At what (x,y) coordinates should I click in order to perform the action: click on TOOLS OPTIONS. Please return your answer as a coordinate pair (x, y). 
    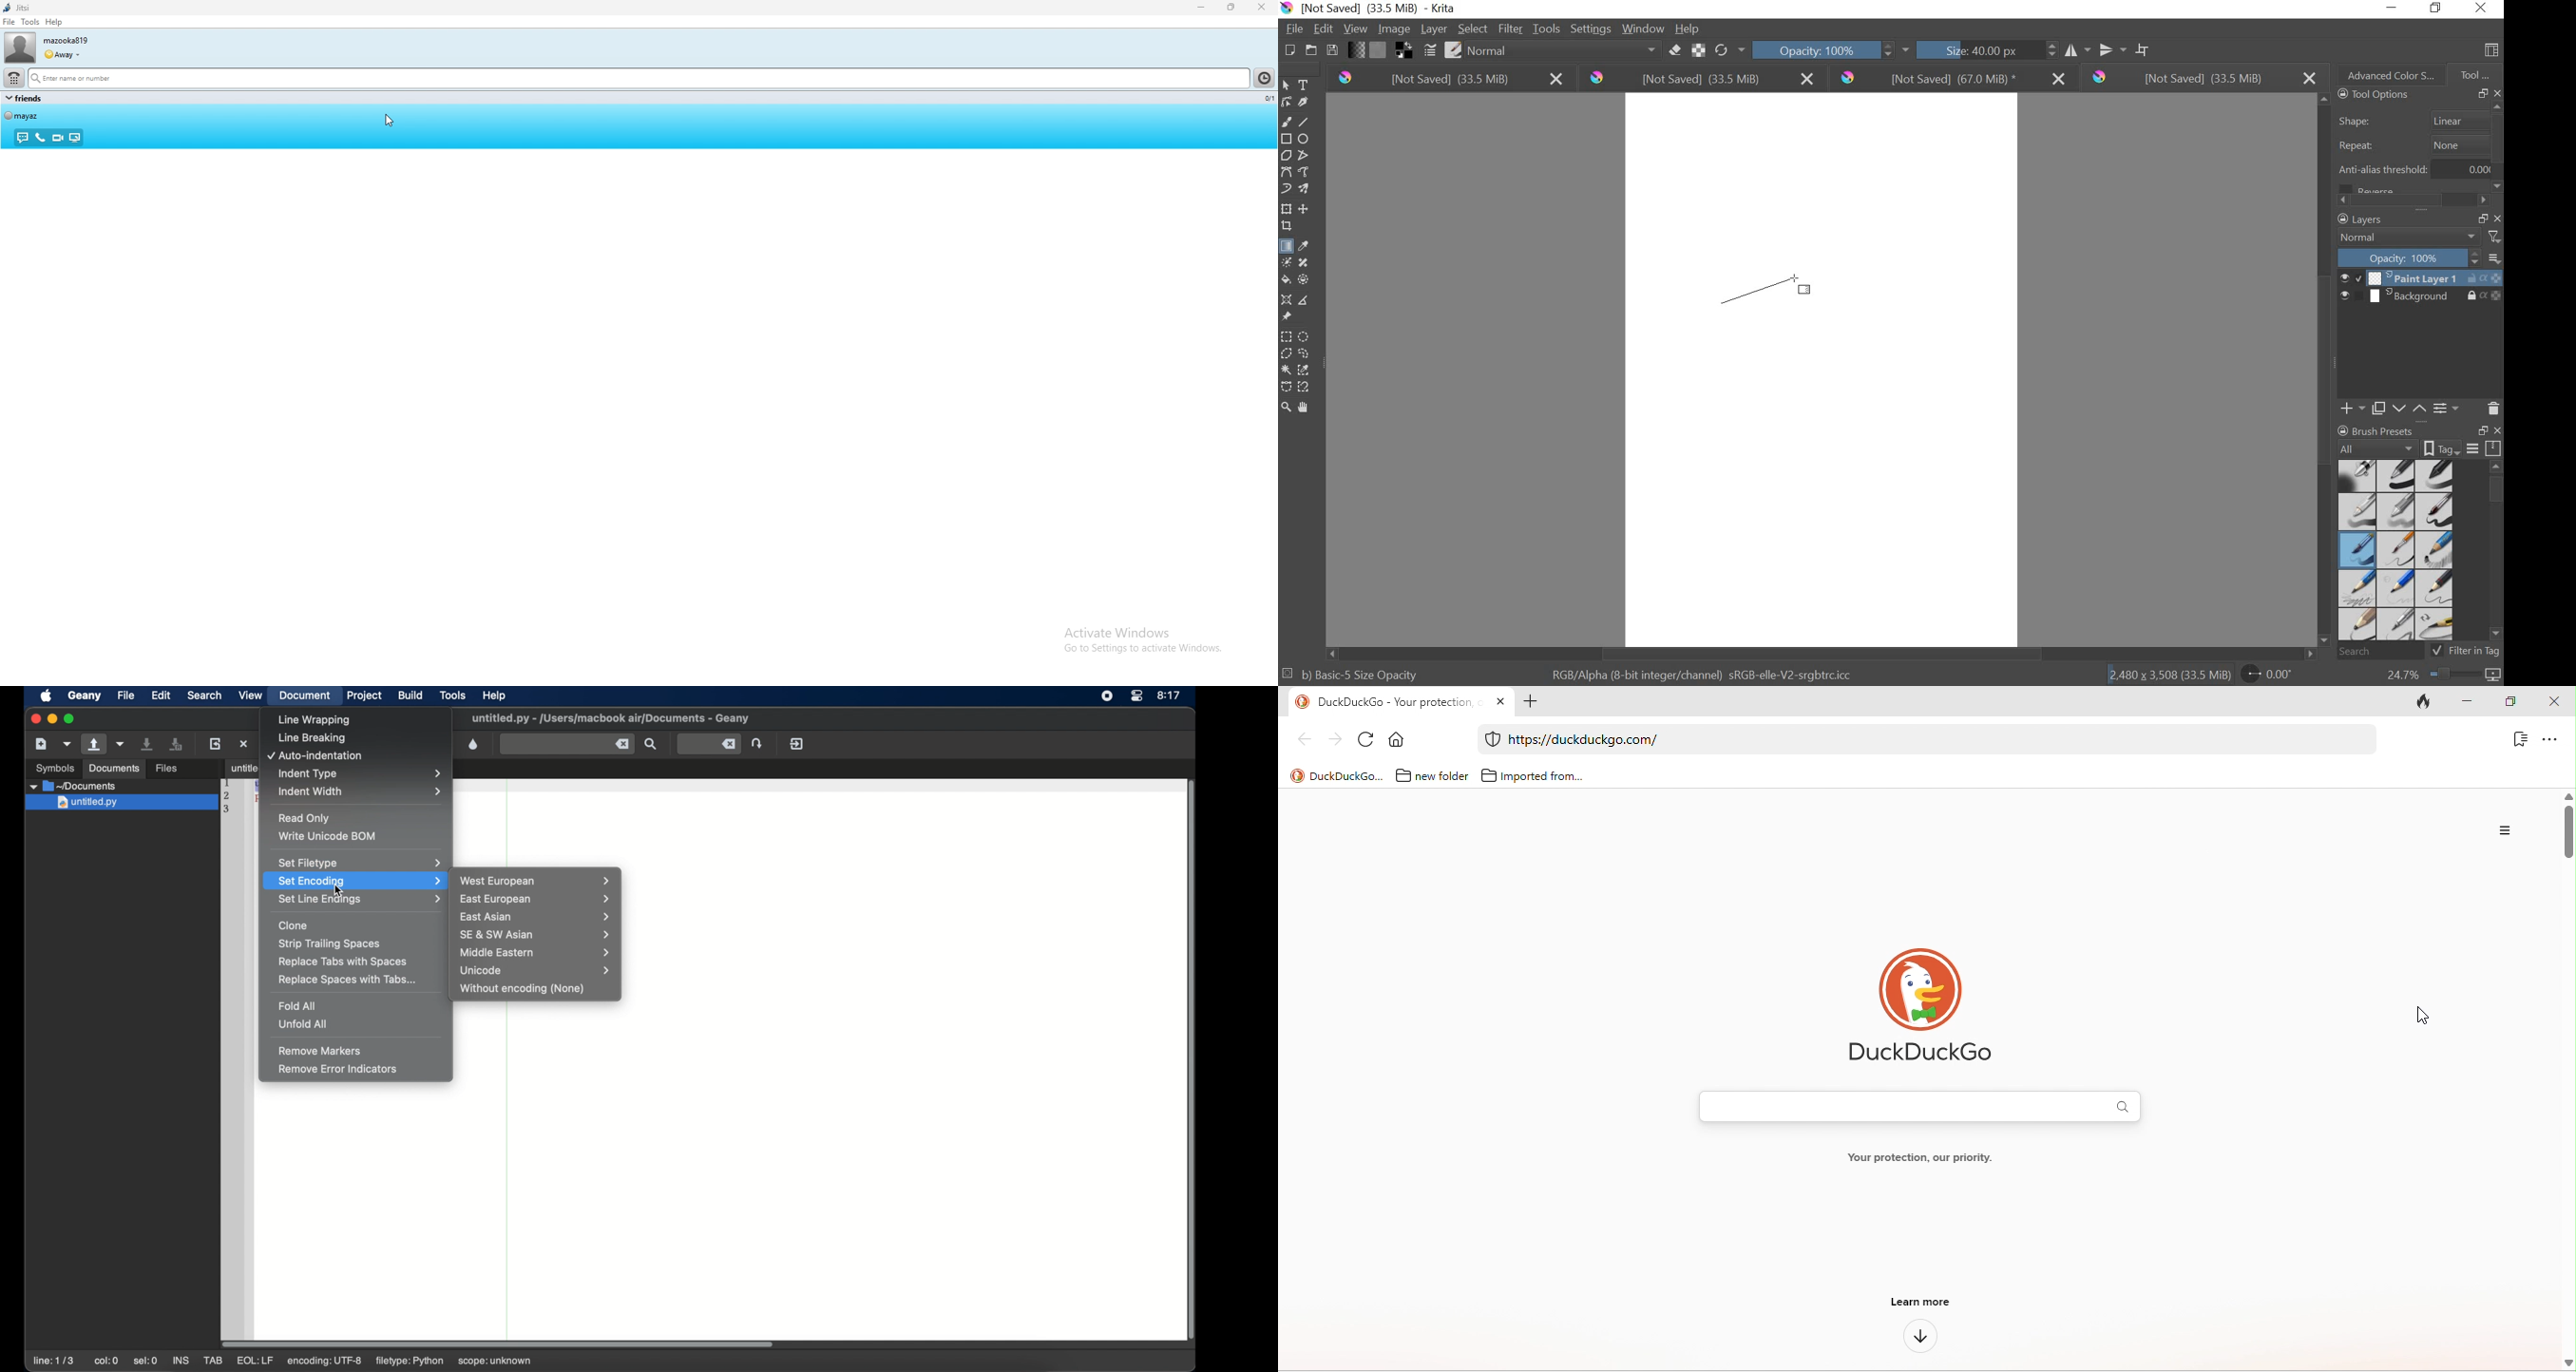
    Looking at the image, I should click on (2372, 95).